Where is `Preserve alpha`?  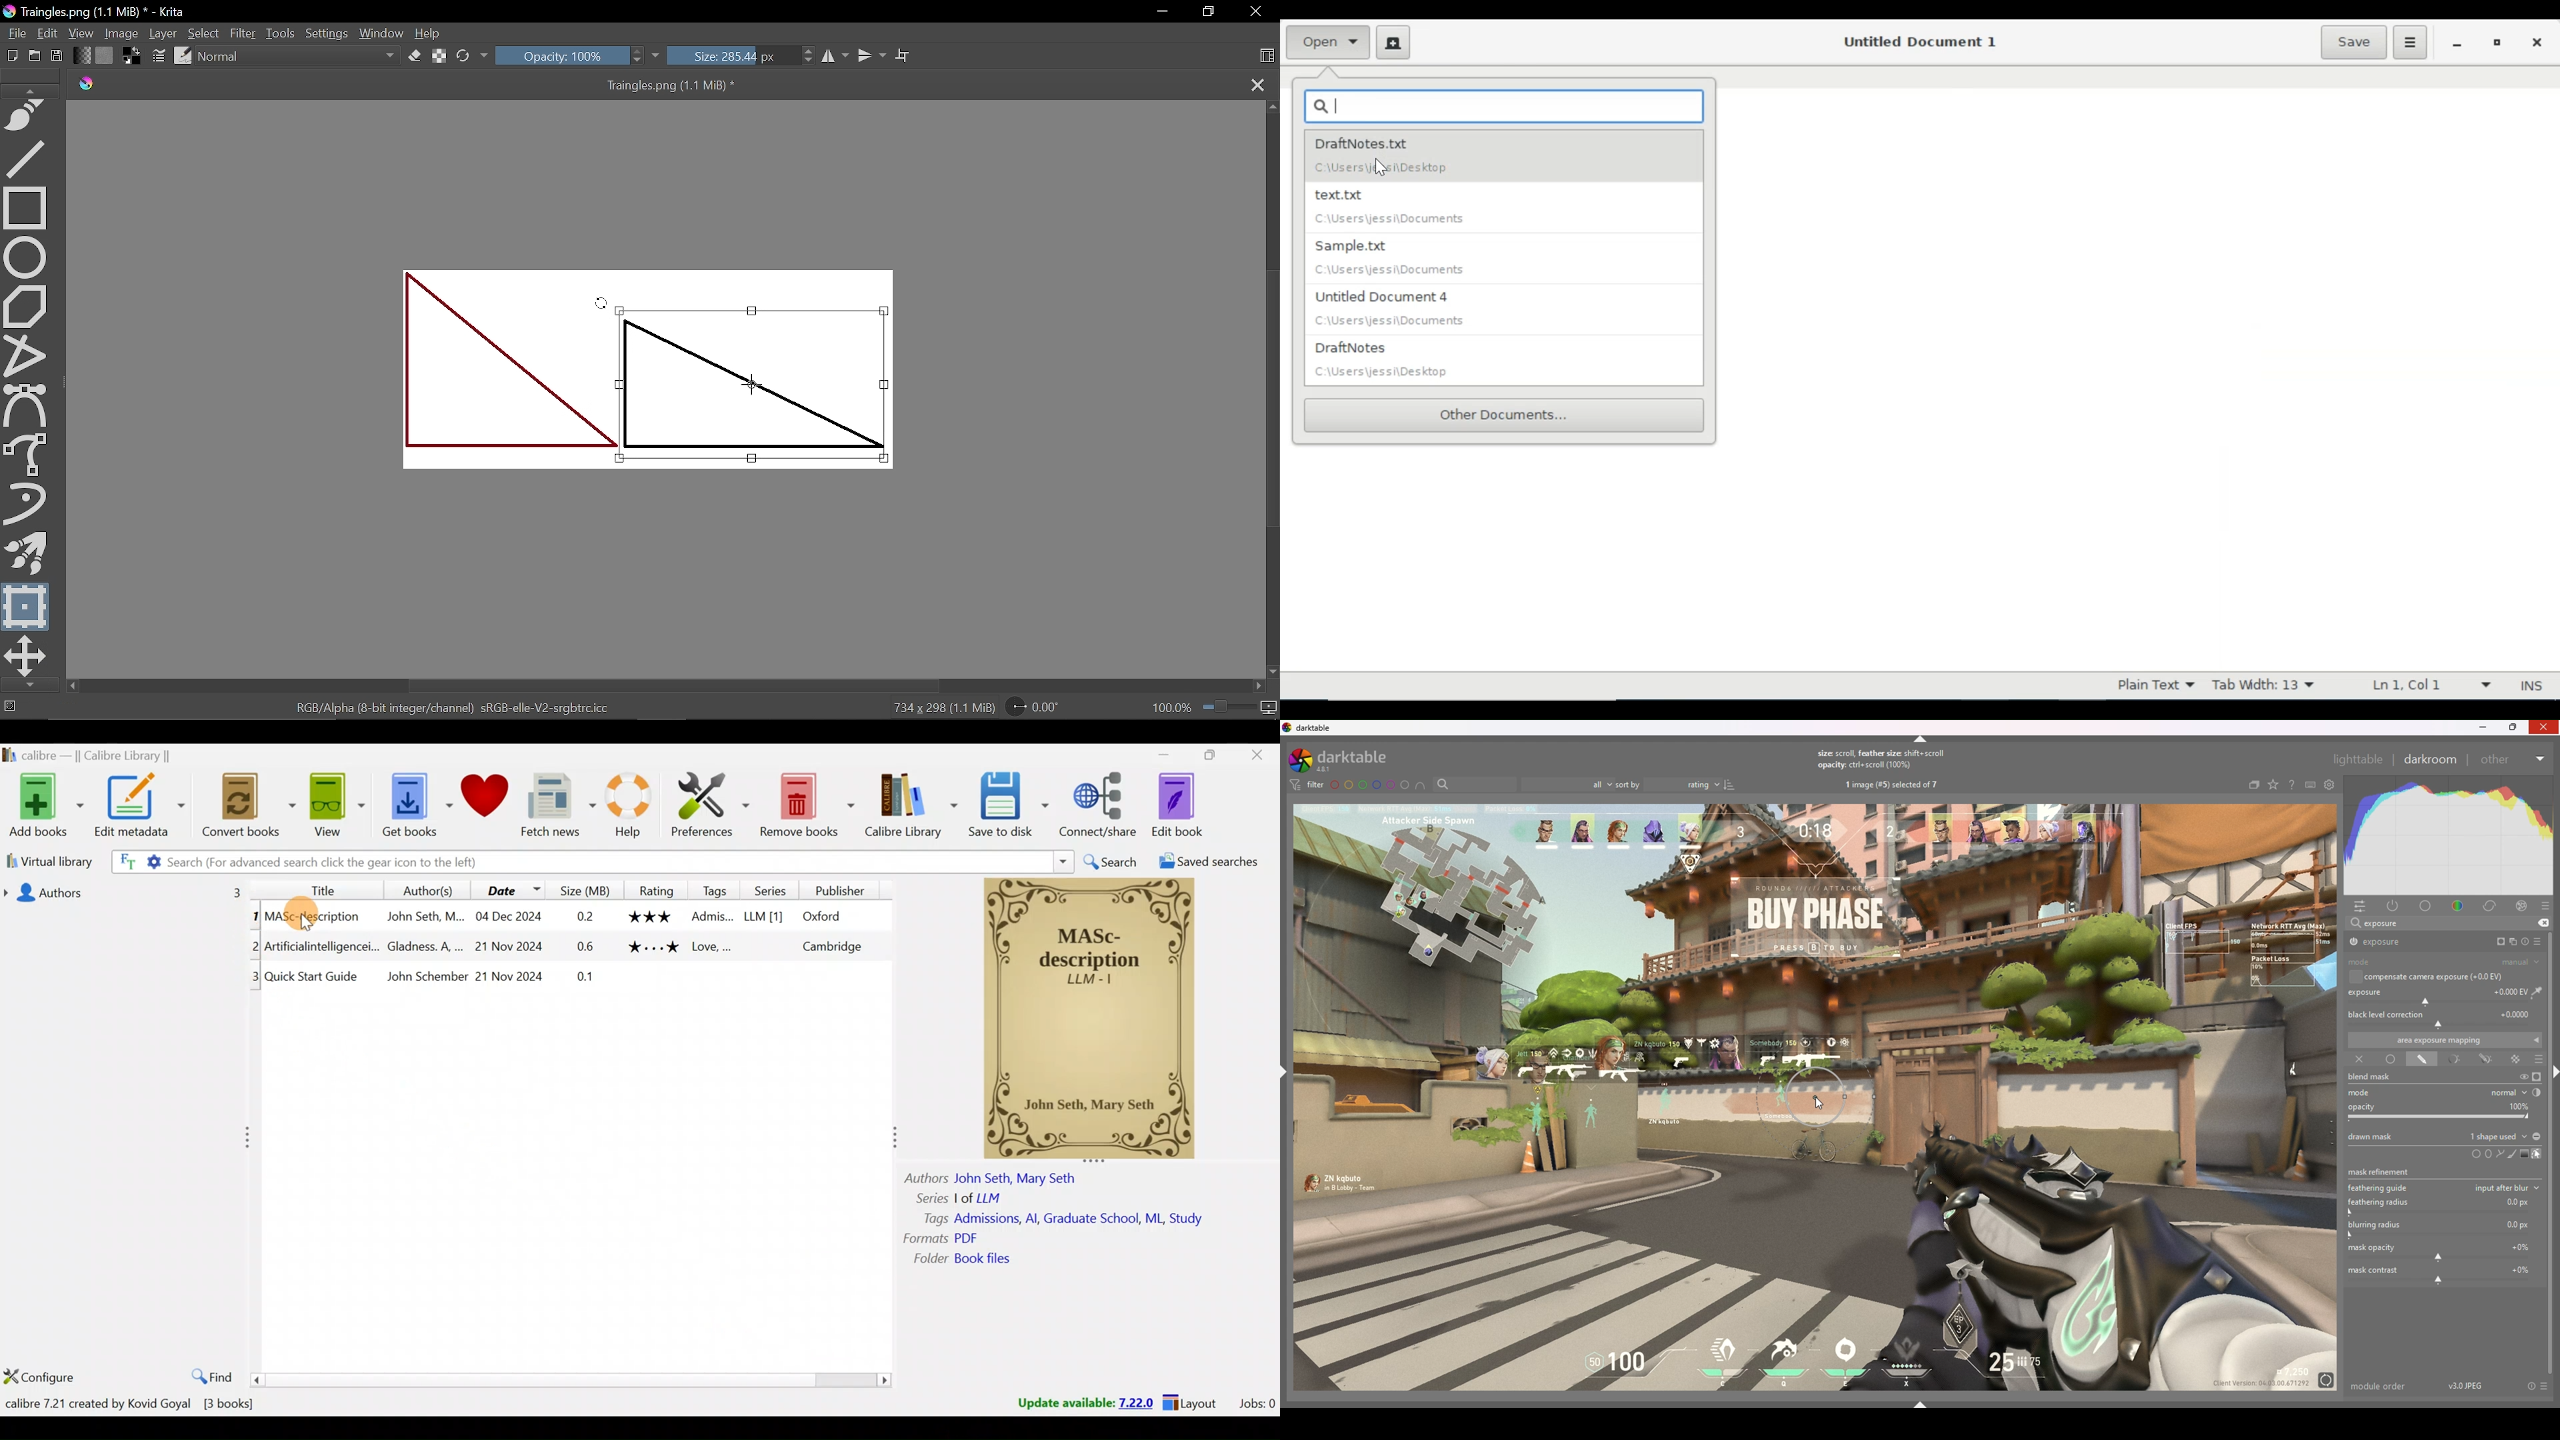 Preserve alpha is located at coordinates (441, 56).